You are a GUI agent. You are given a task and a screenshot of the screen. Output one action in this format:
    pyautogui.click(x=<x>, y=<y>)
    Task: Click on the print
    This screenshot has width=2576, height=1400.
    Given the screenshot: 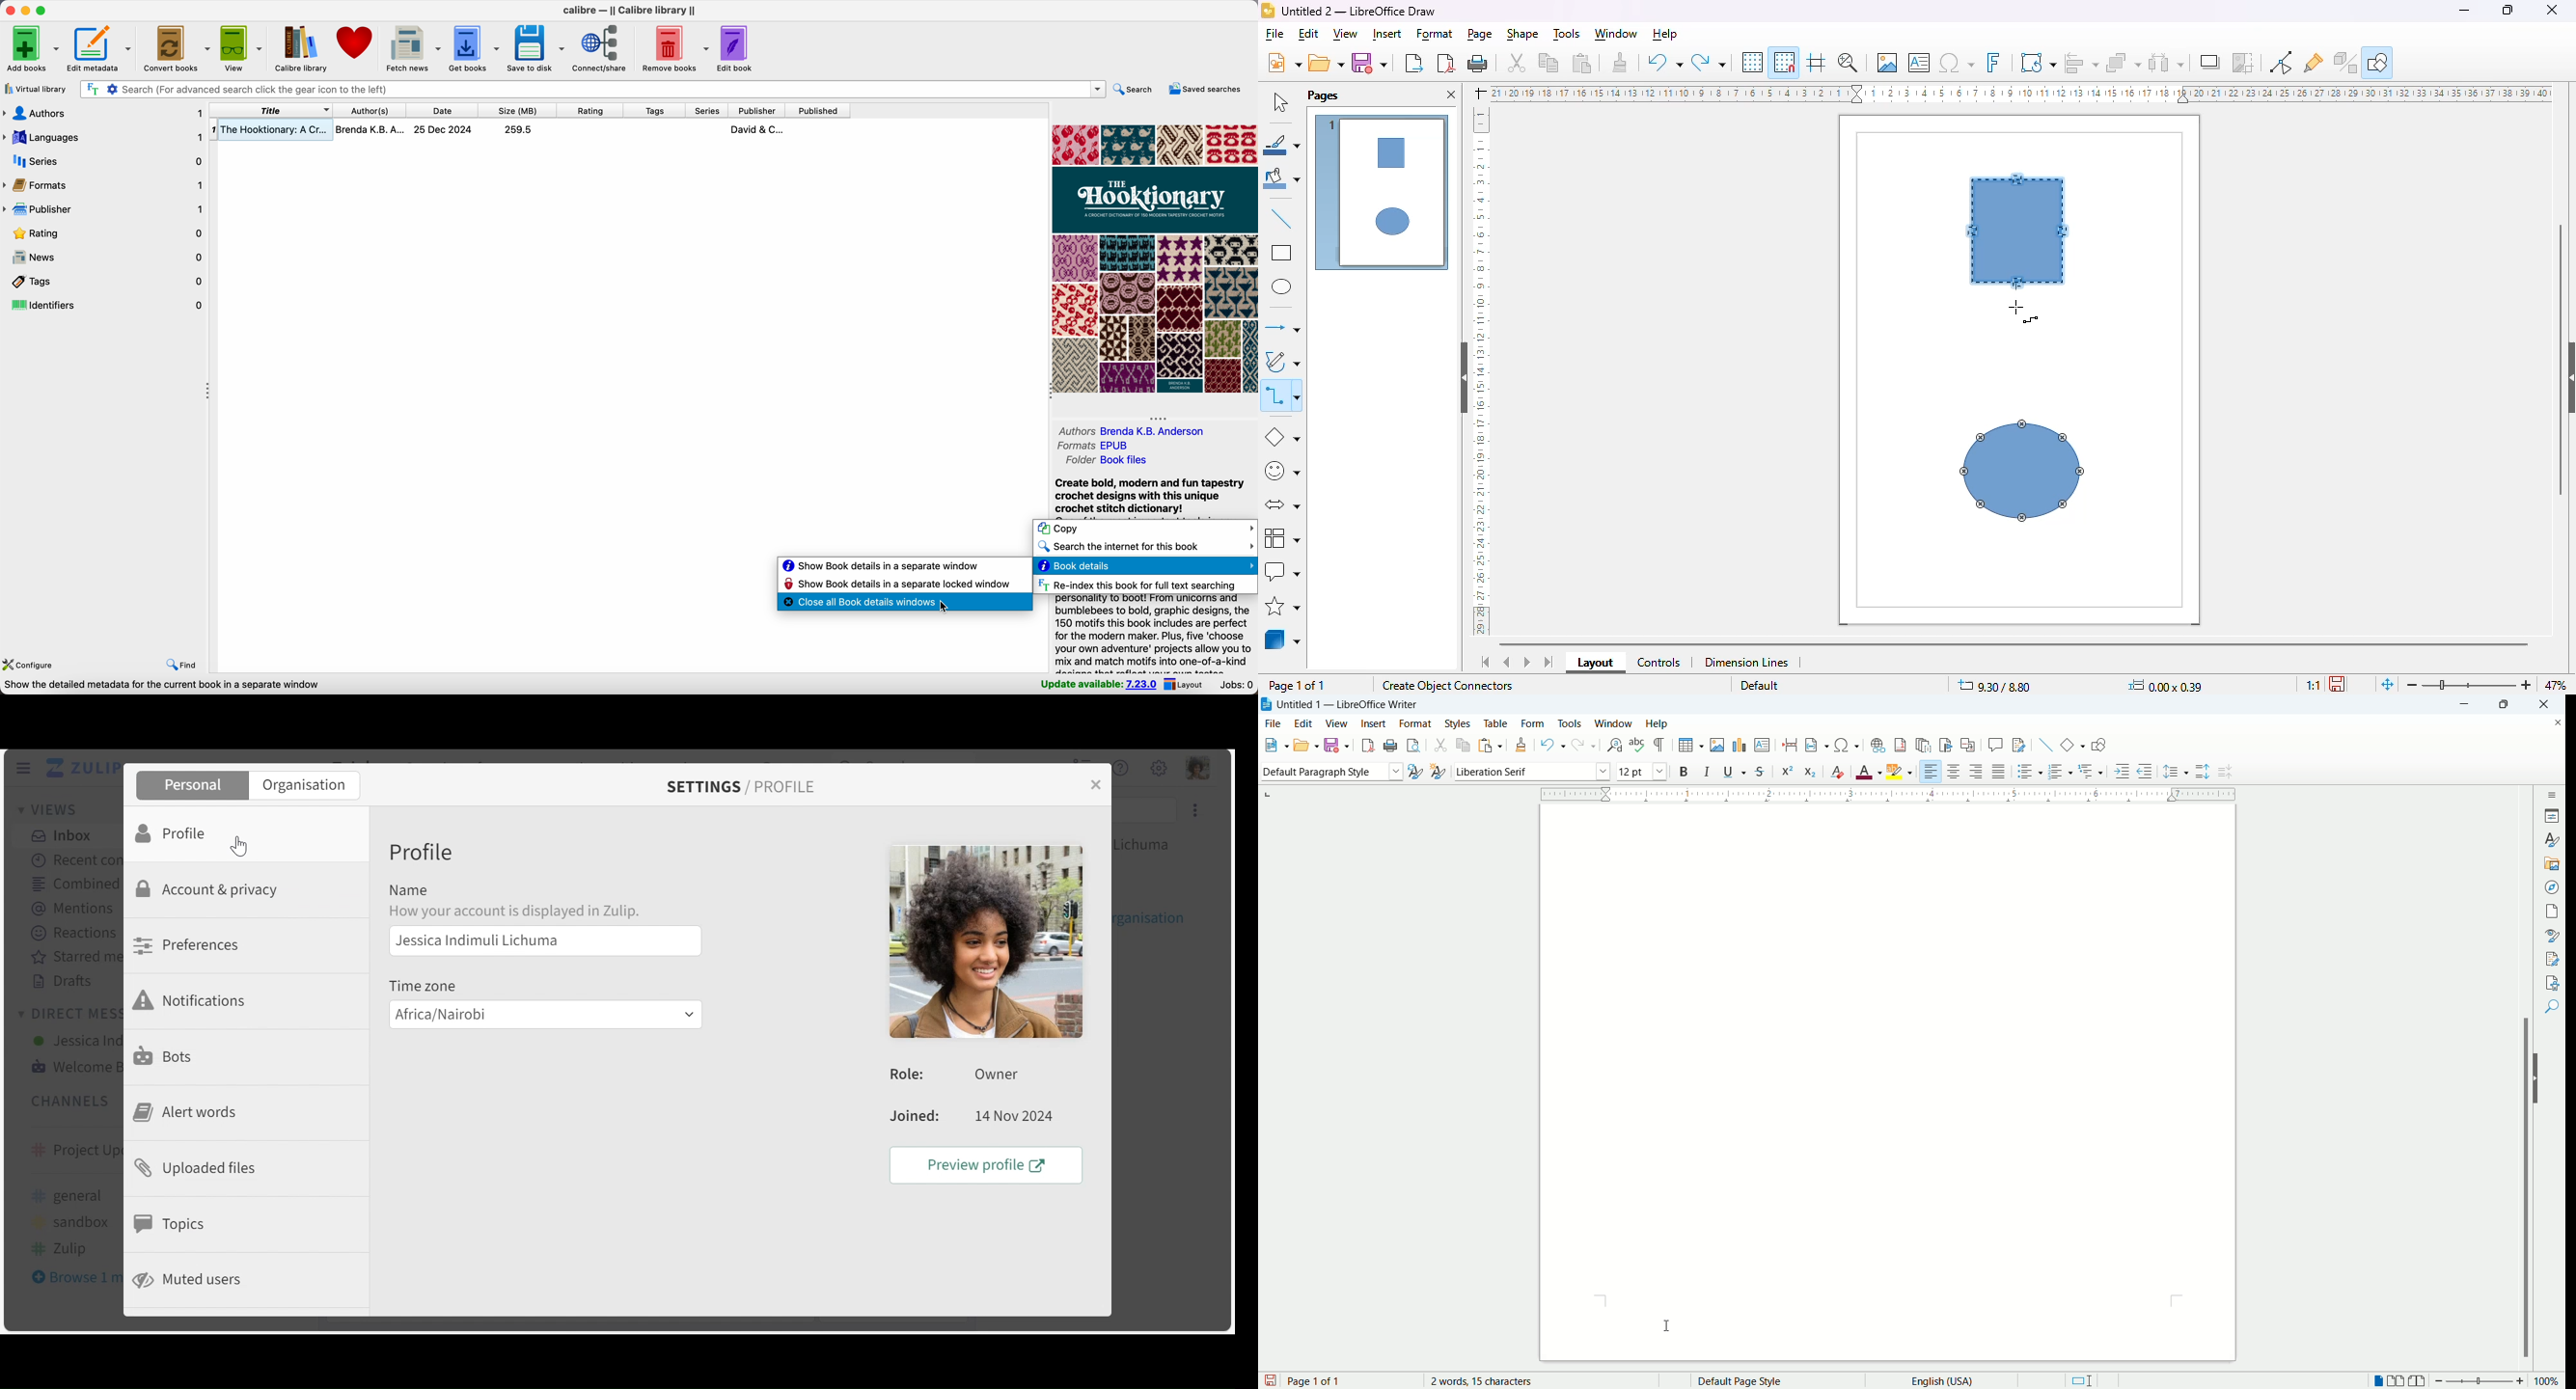 What is the action you would take?
    pyautogui.click(x=1477, y=63)
    